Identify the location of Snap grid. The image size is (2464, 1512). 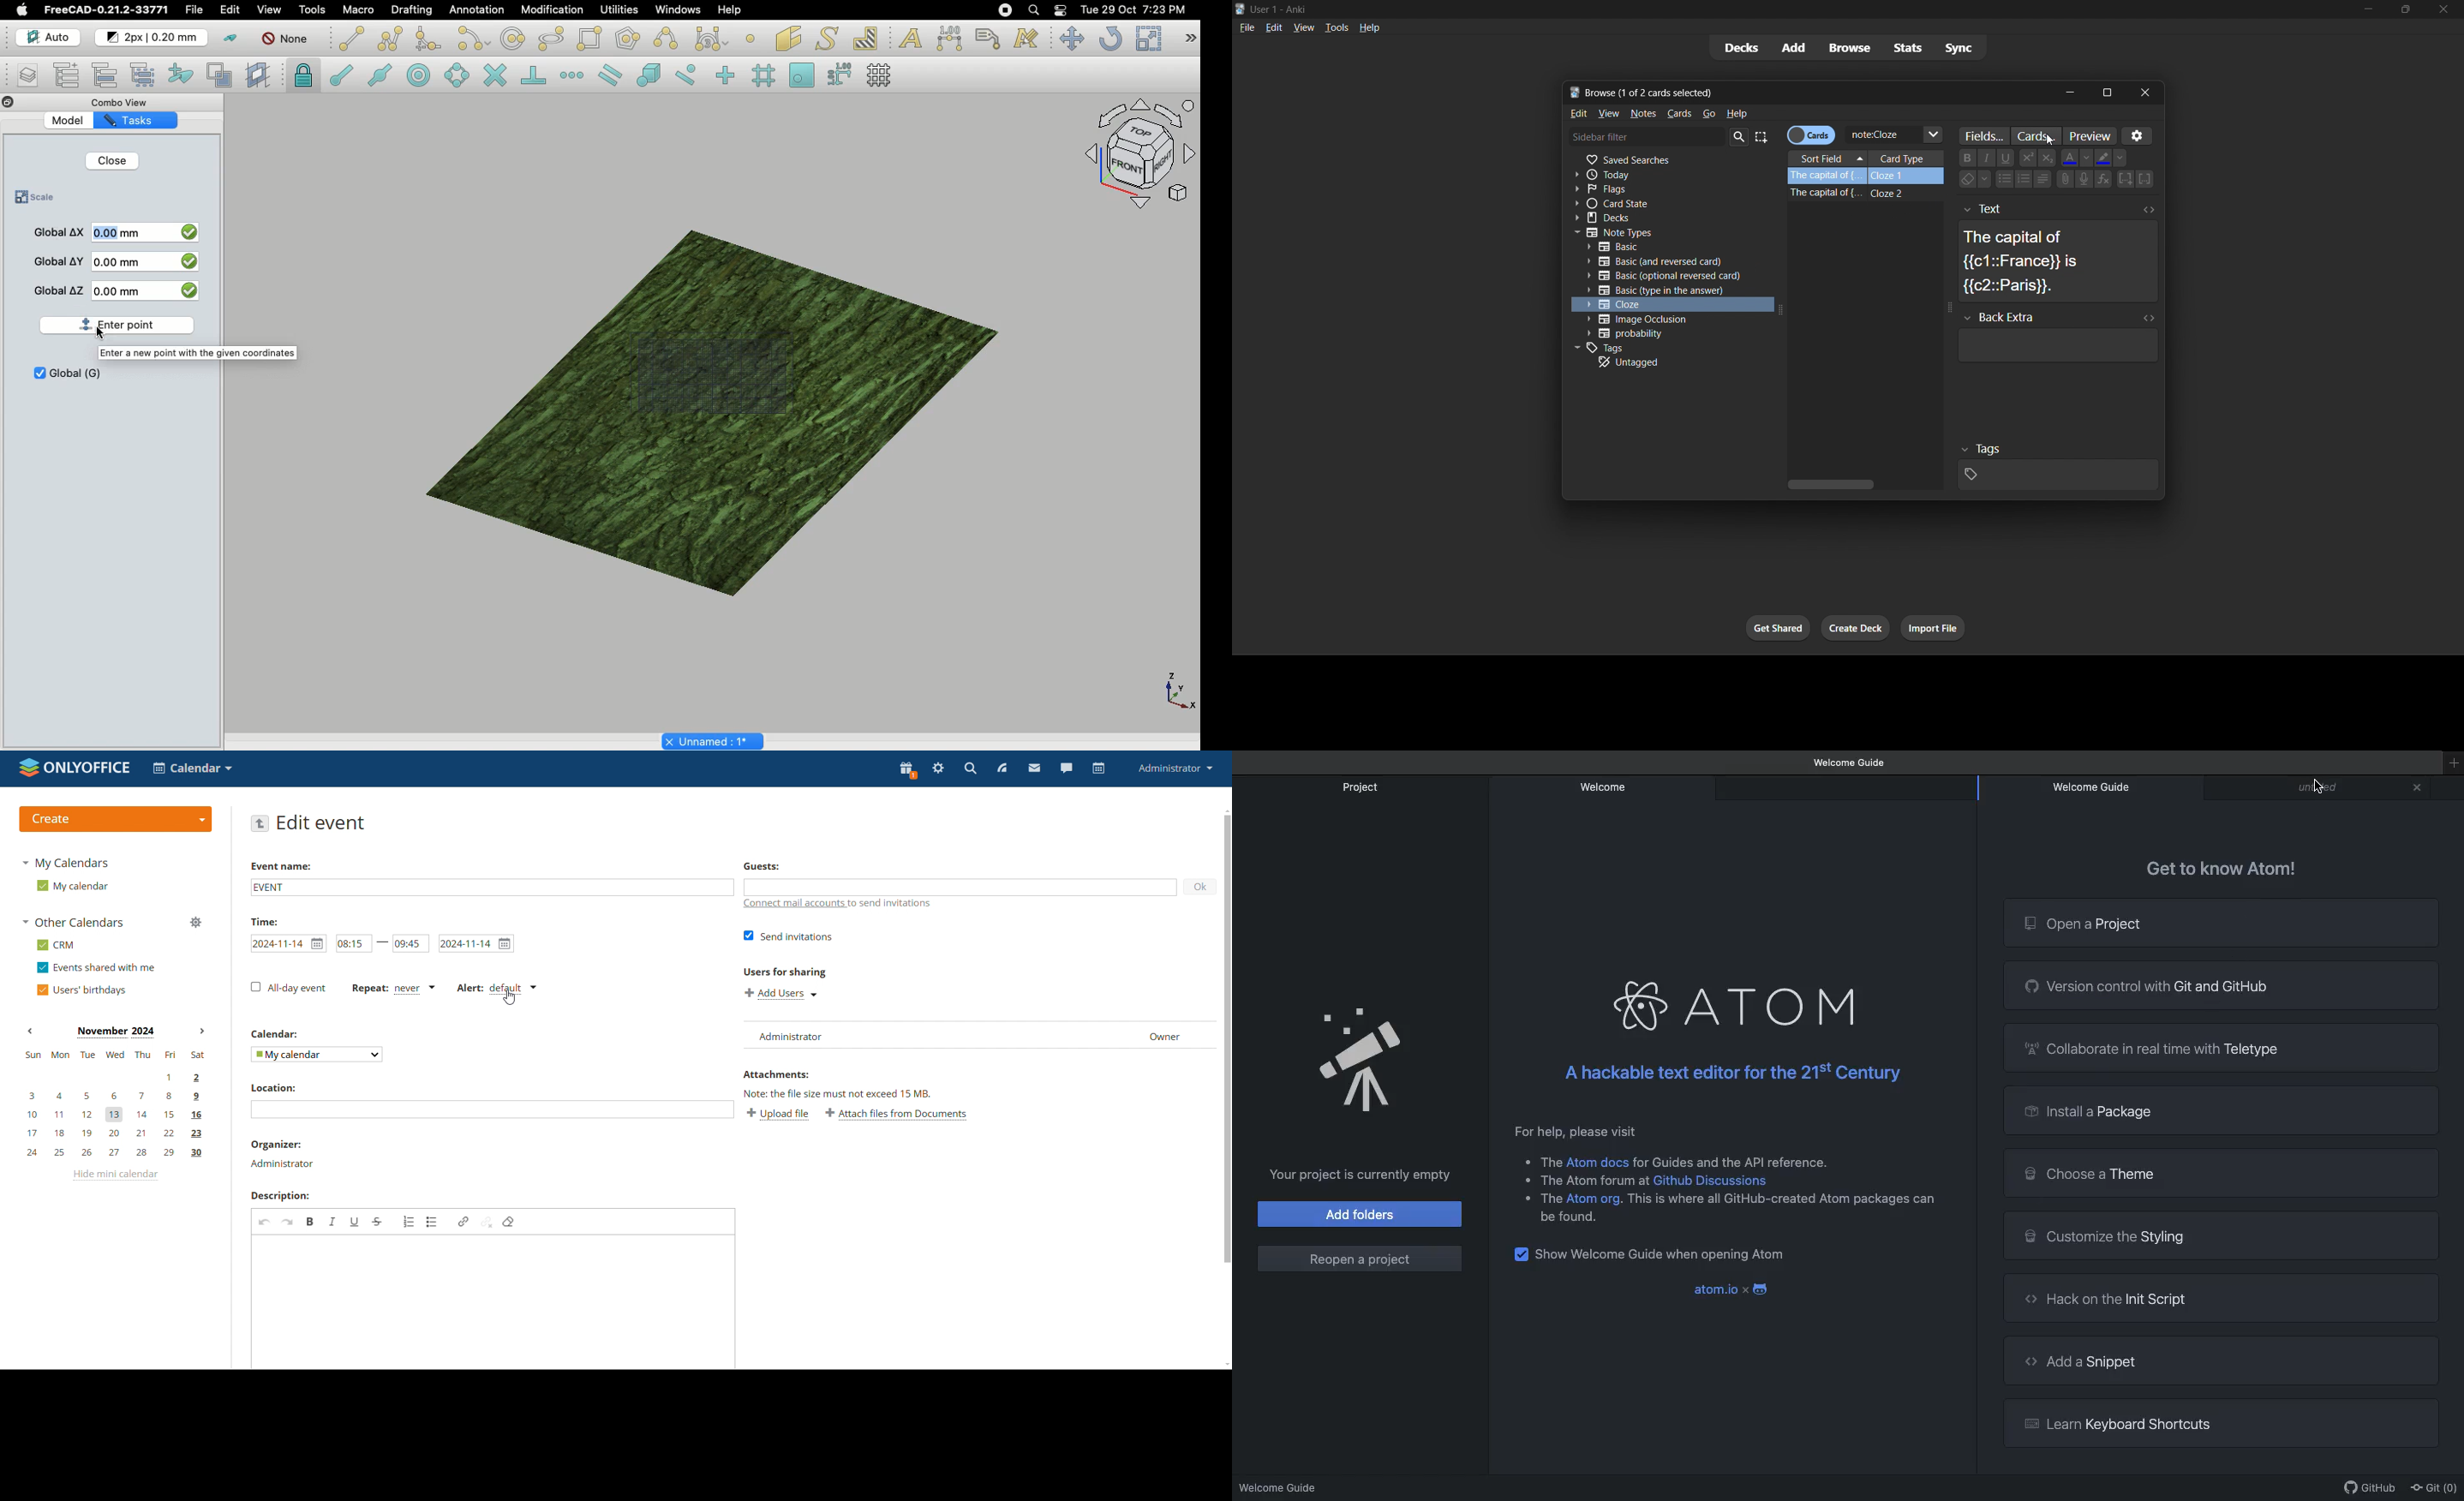
(766, 75).